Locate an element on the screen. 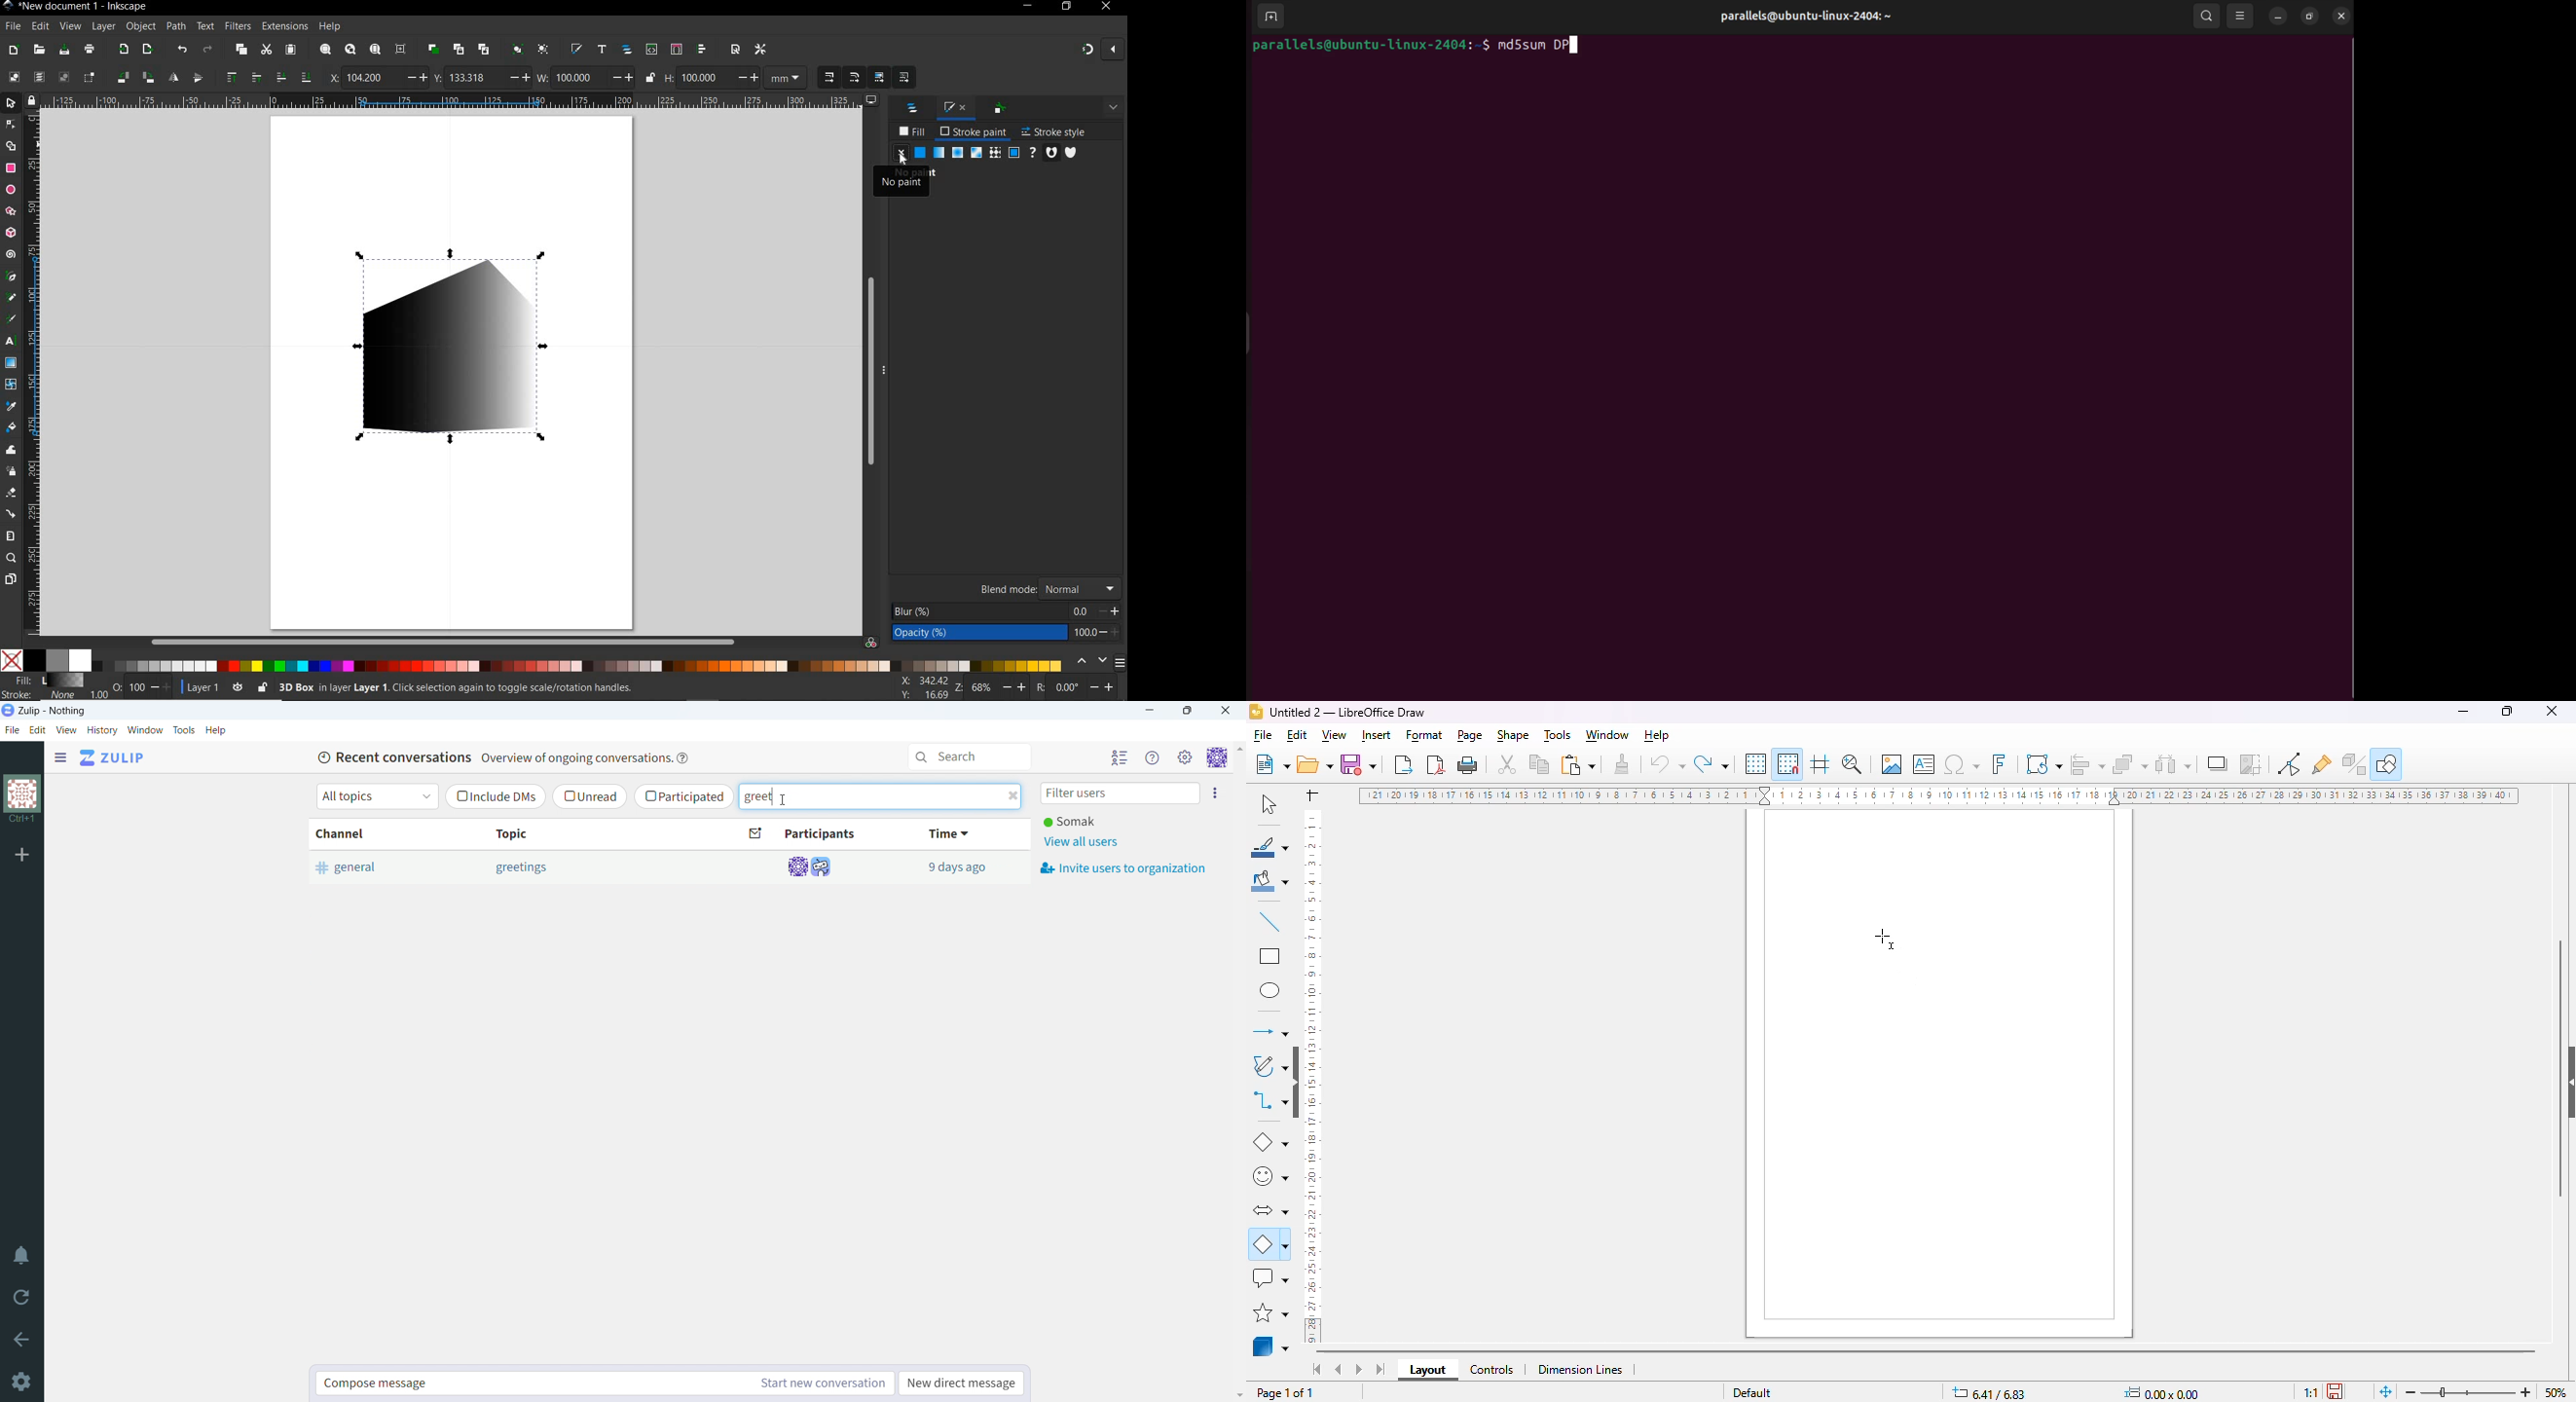 The width and height of the screenshot is (2576, 1428). zoom & pan is located at coordinates (1853, 764).